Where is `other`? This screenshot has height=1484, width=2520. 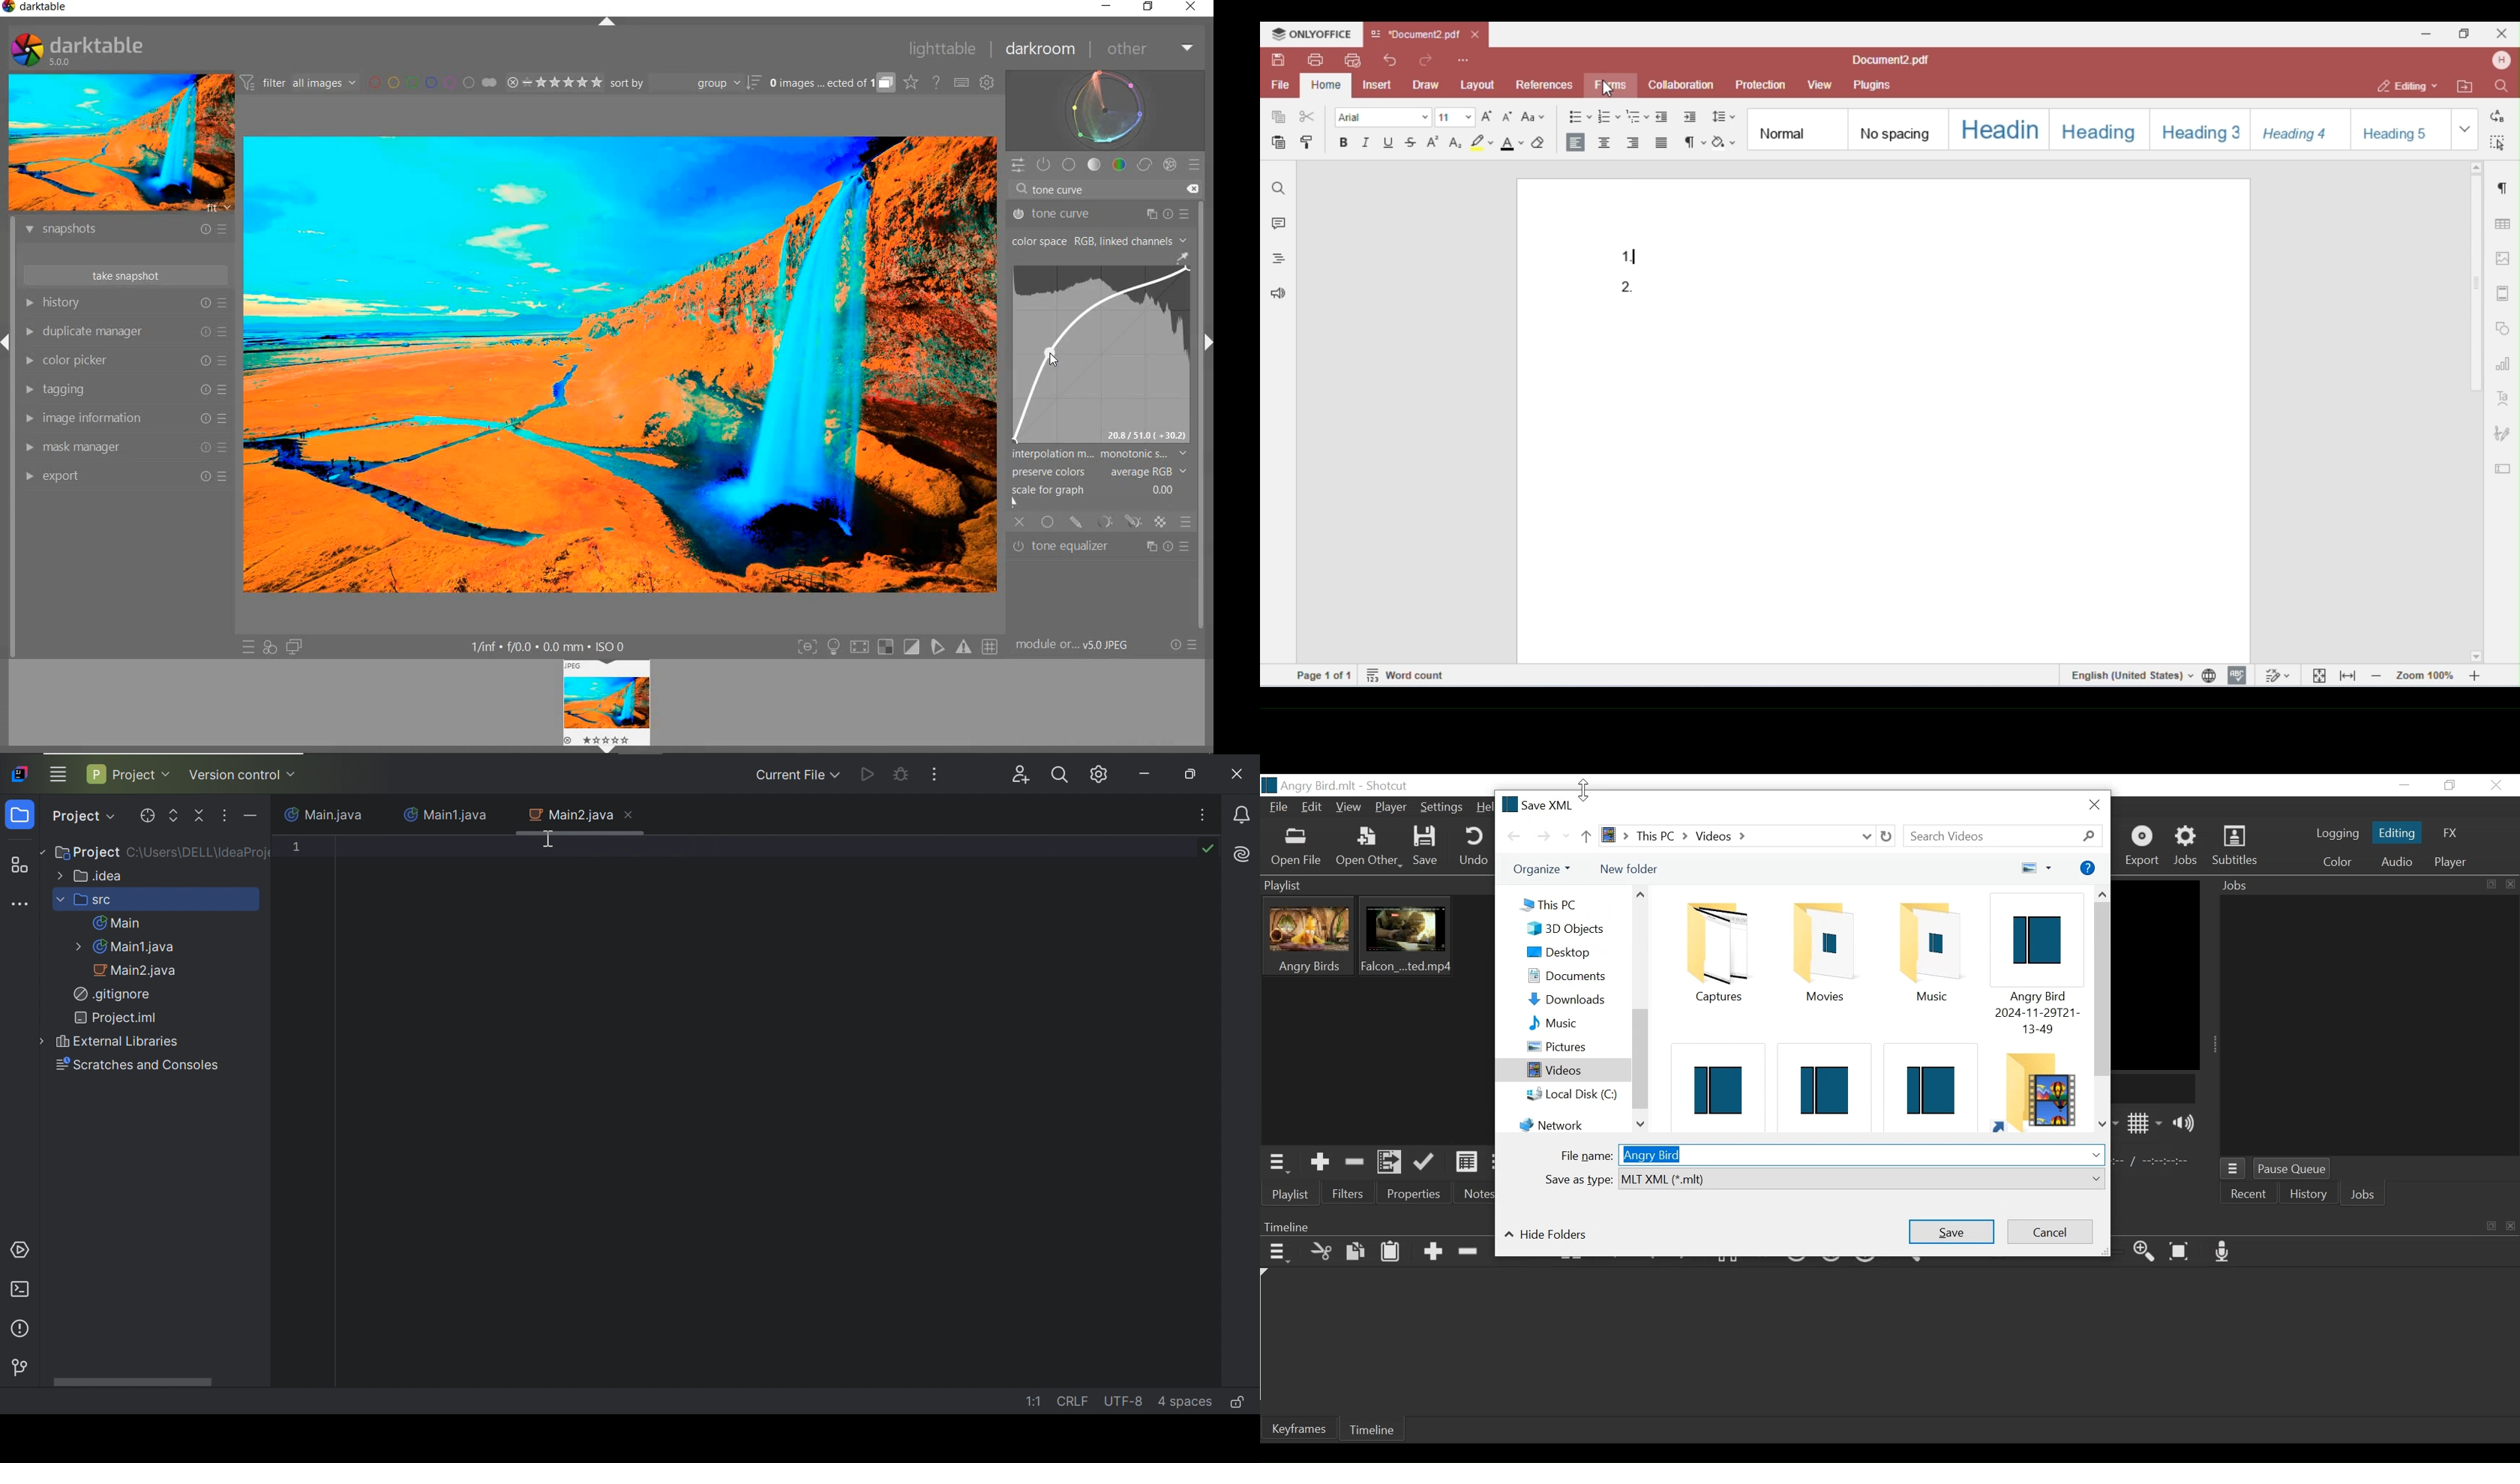 other is located at coordinates (1148, 48).